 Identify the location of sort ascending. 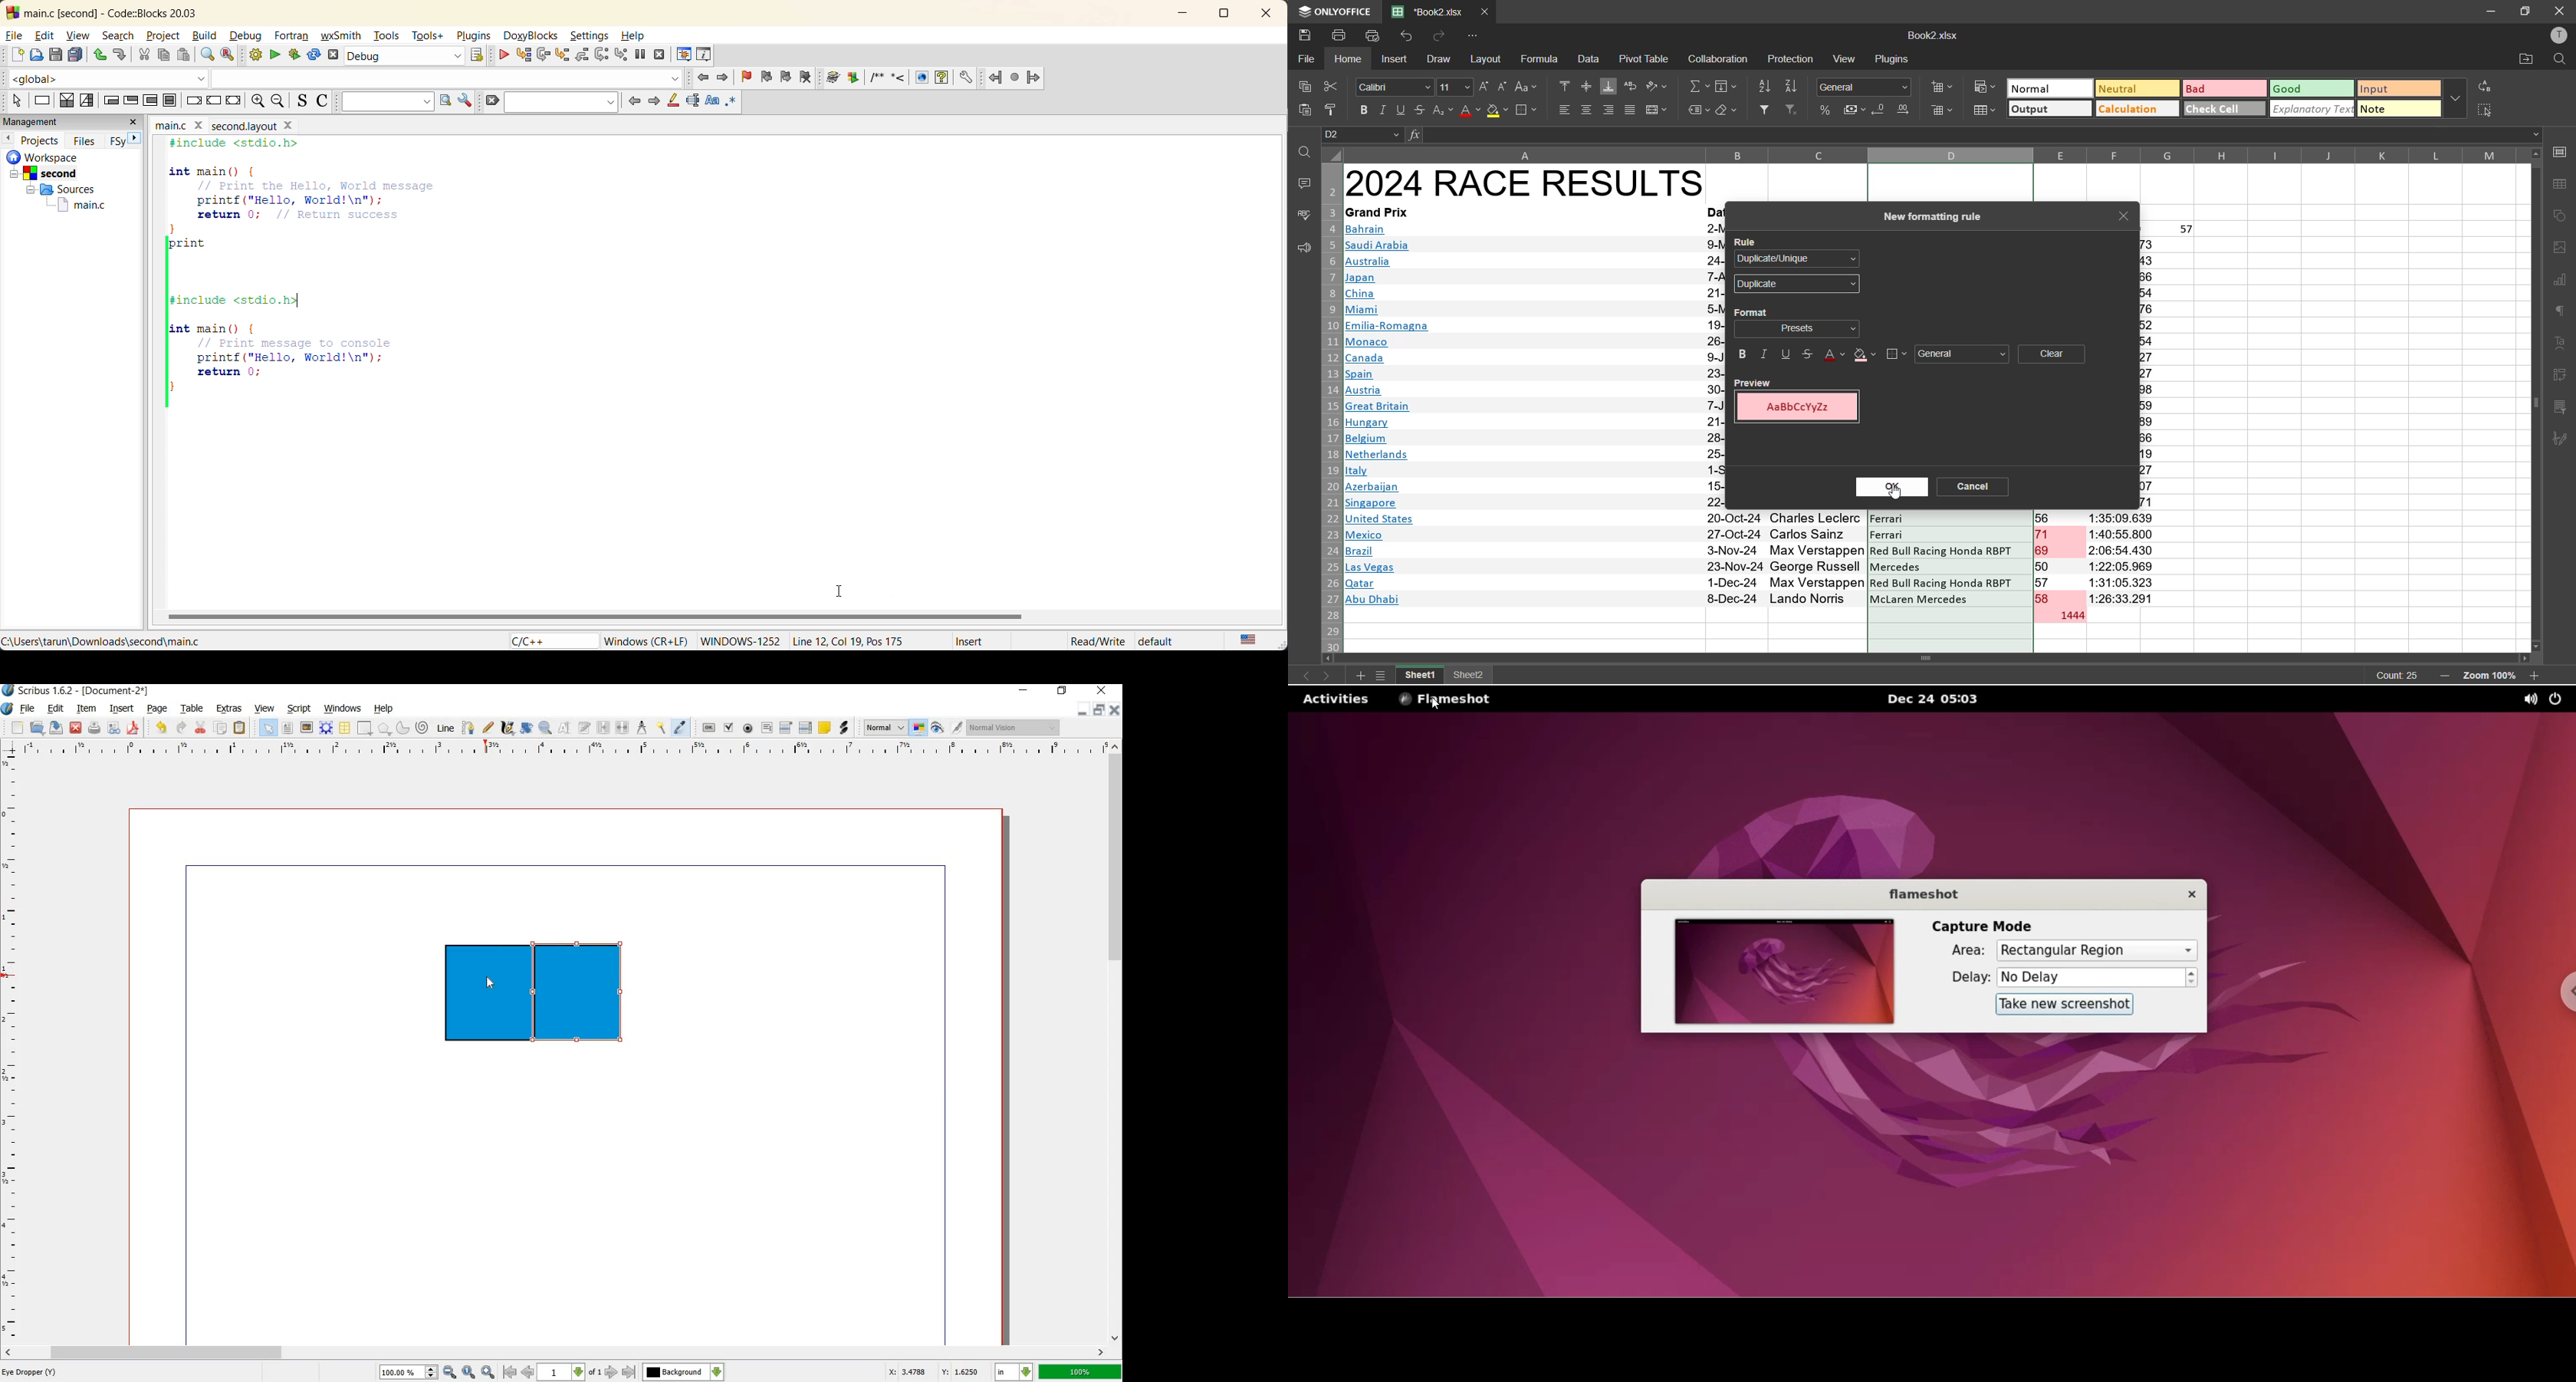
(1764, 87).